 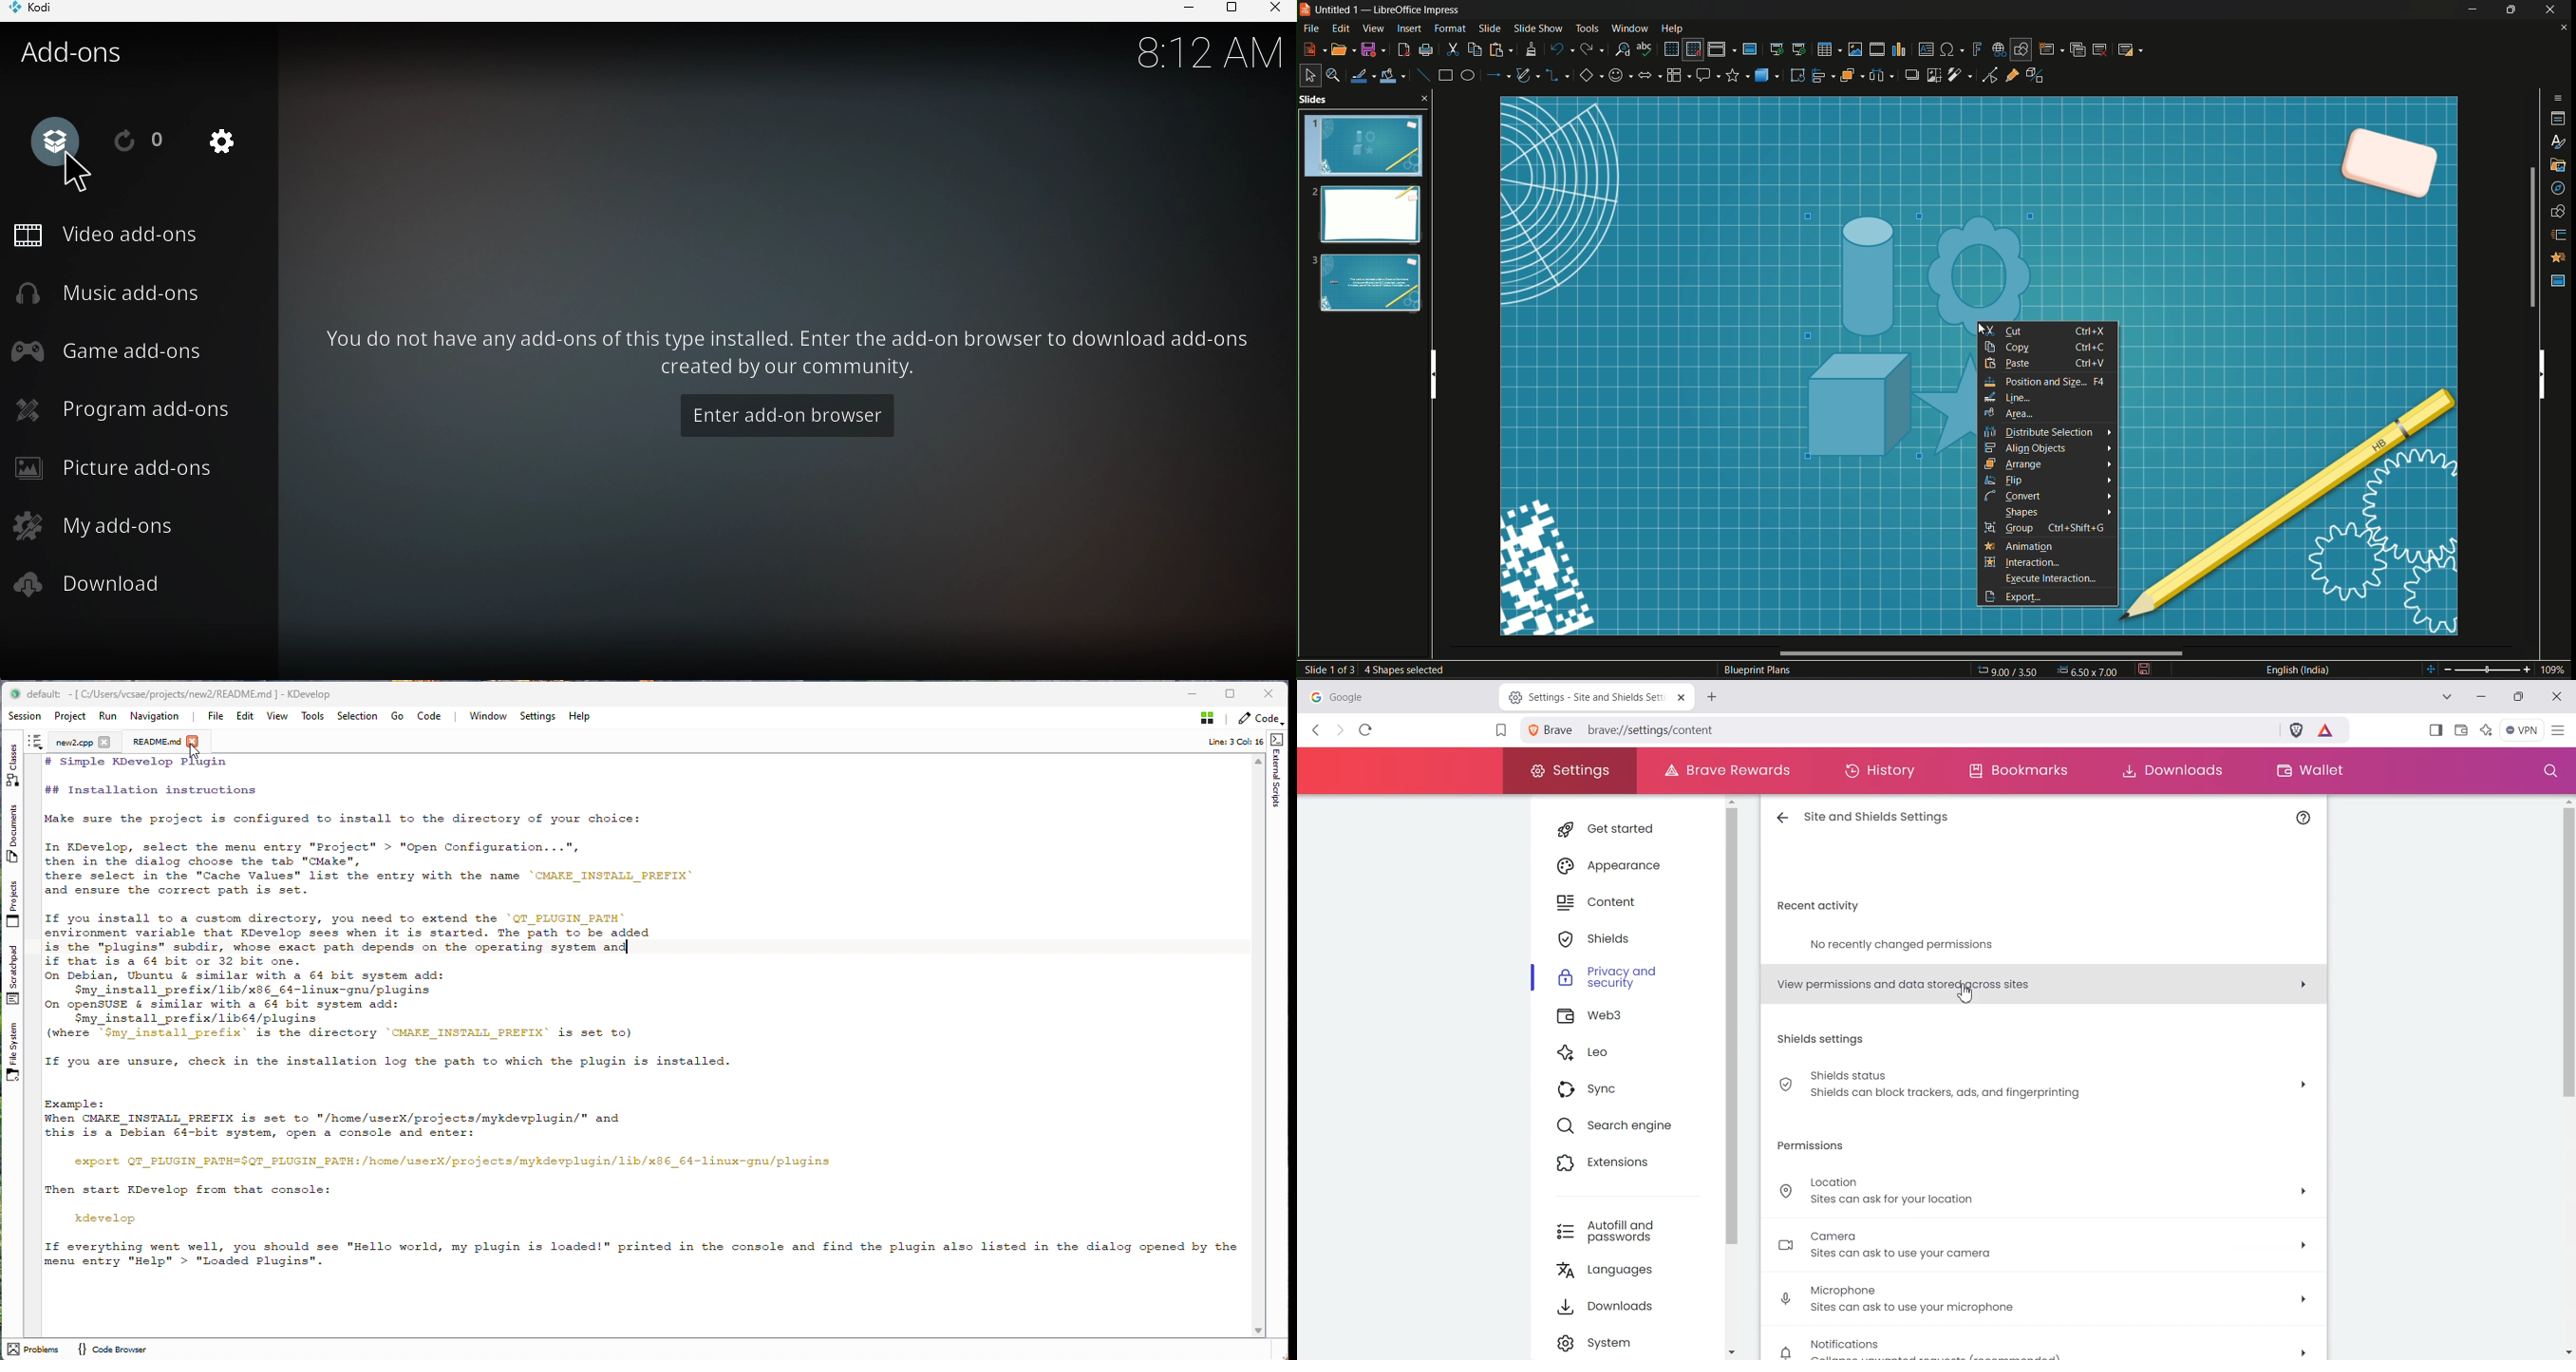 I want to click on Zoom, so click(x=2498, y=670).